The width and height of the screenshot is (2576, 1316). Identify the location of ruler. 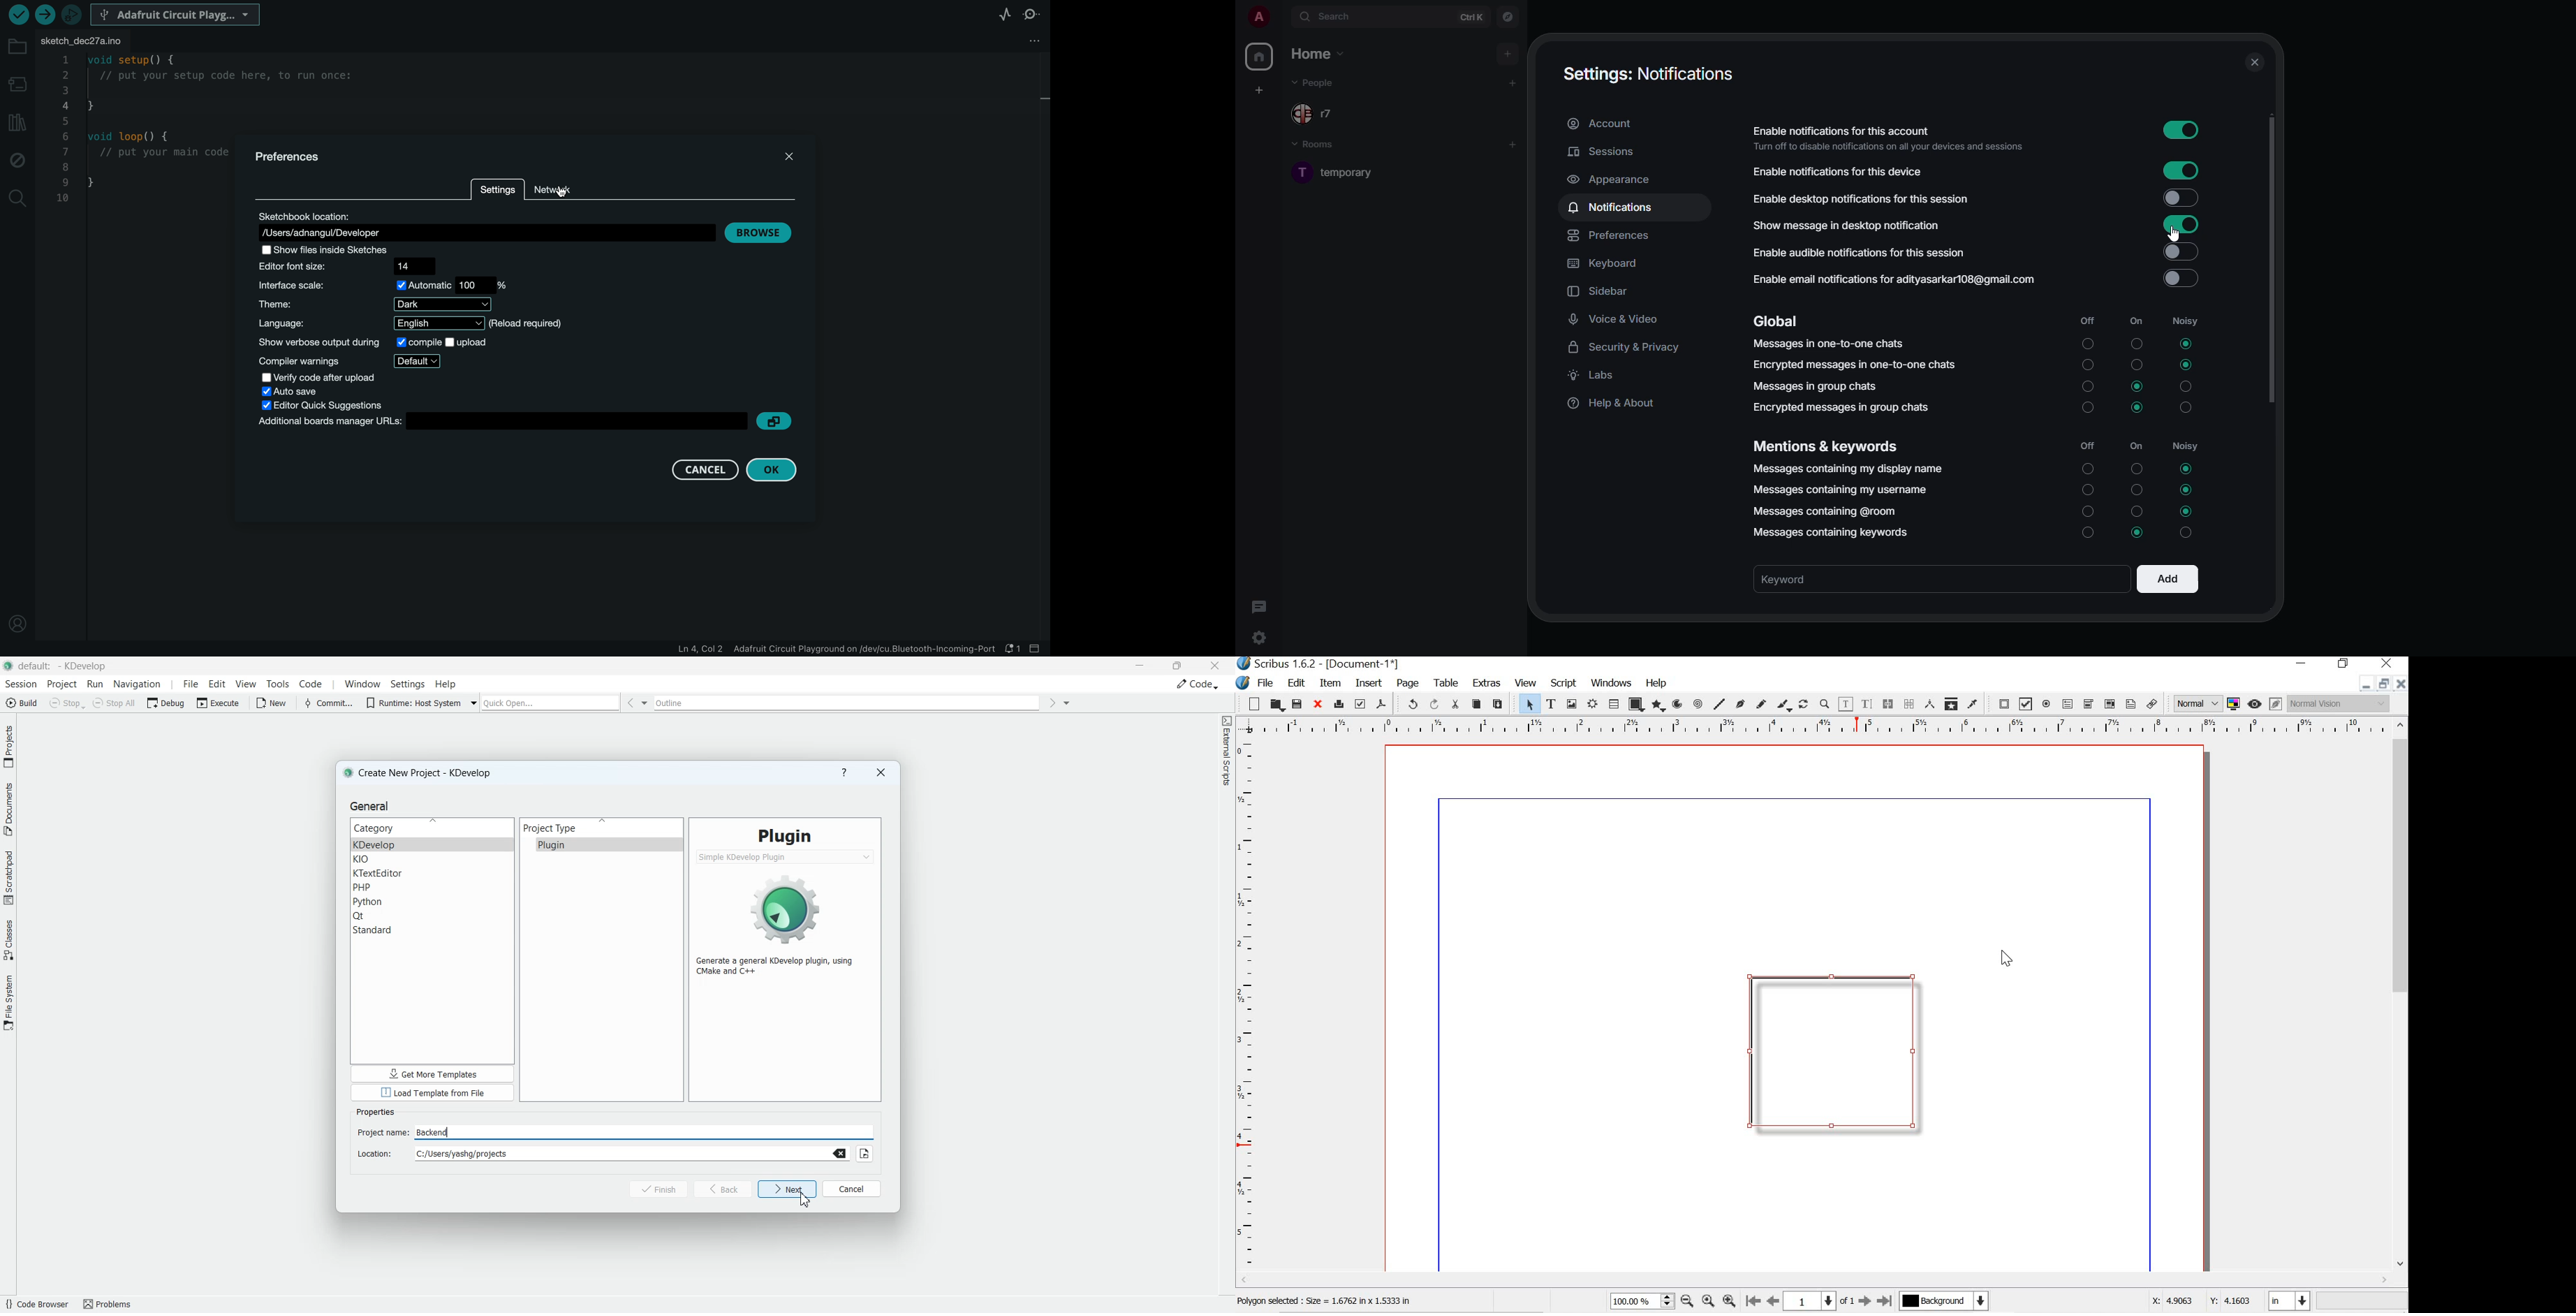
(1815, 726).